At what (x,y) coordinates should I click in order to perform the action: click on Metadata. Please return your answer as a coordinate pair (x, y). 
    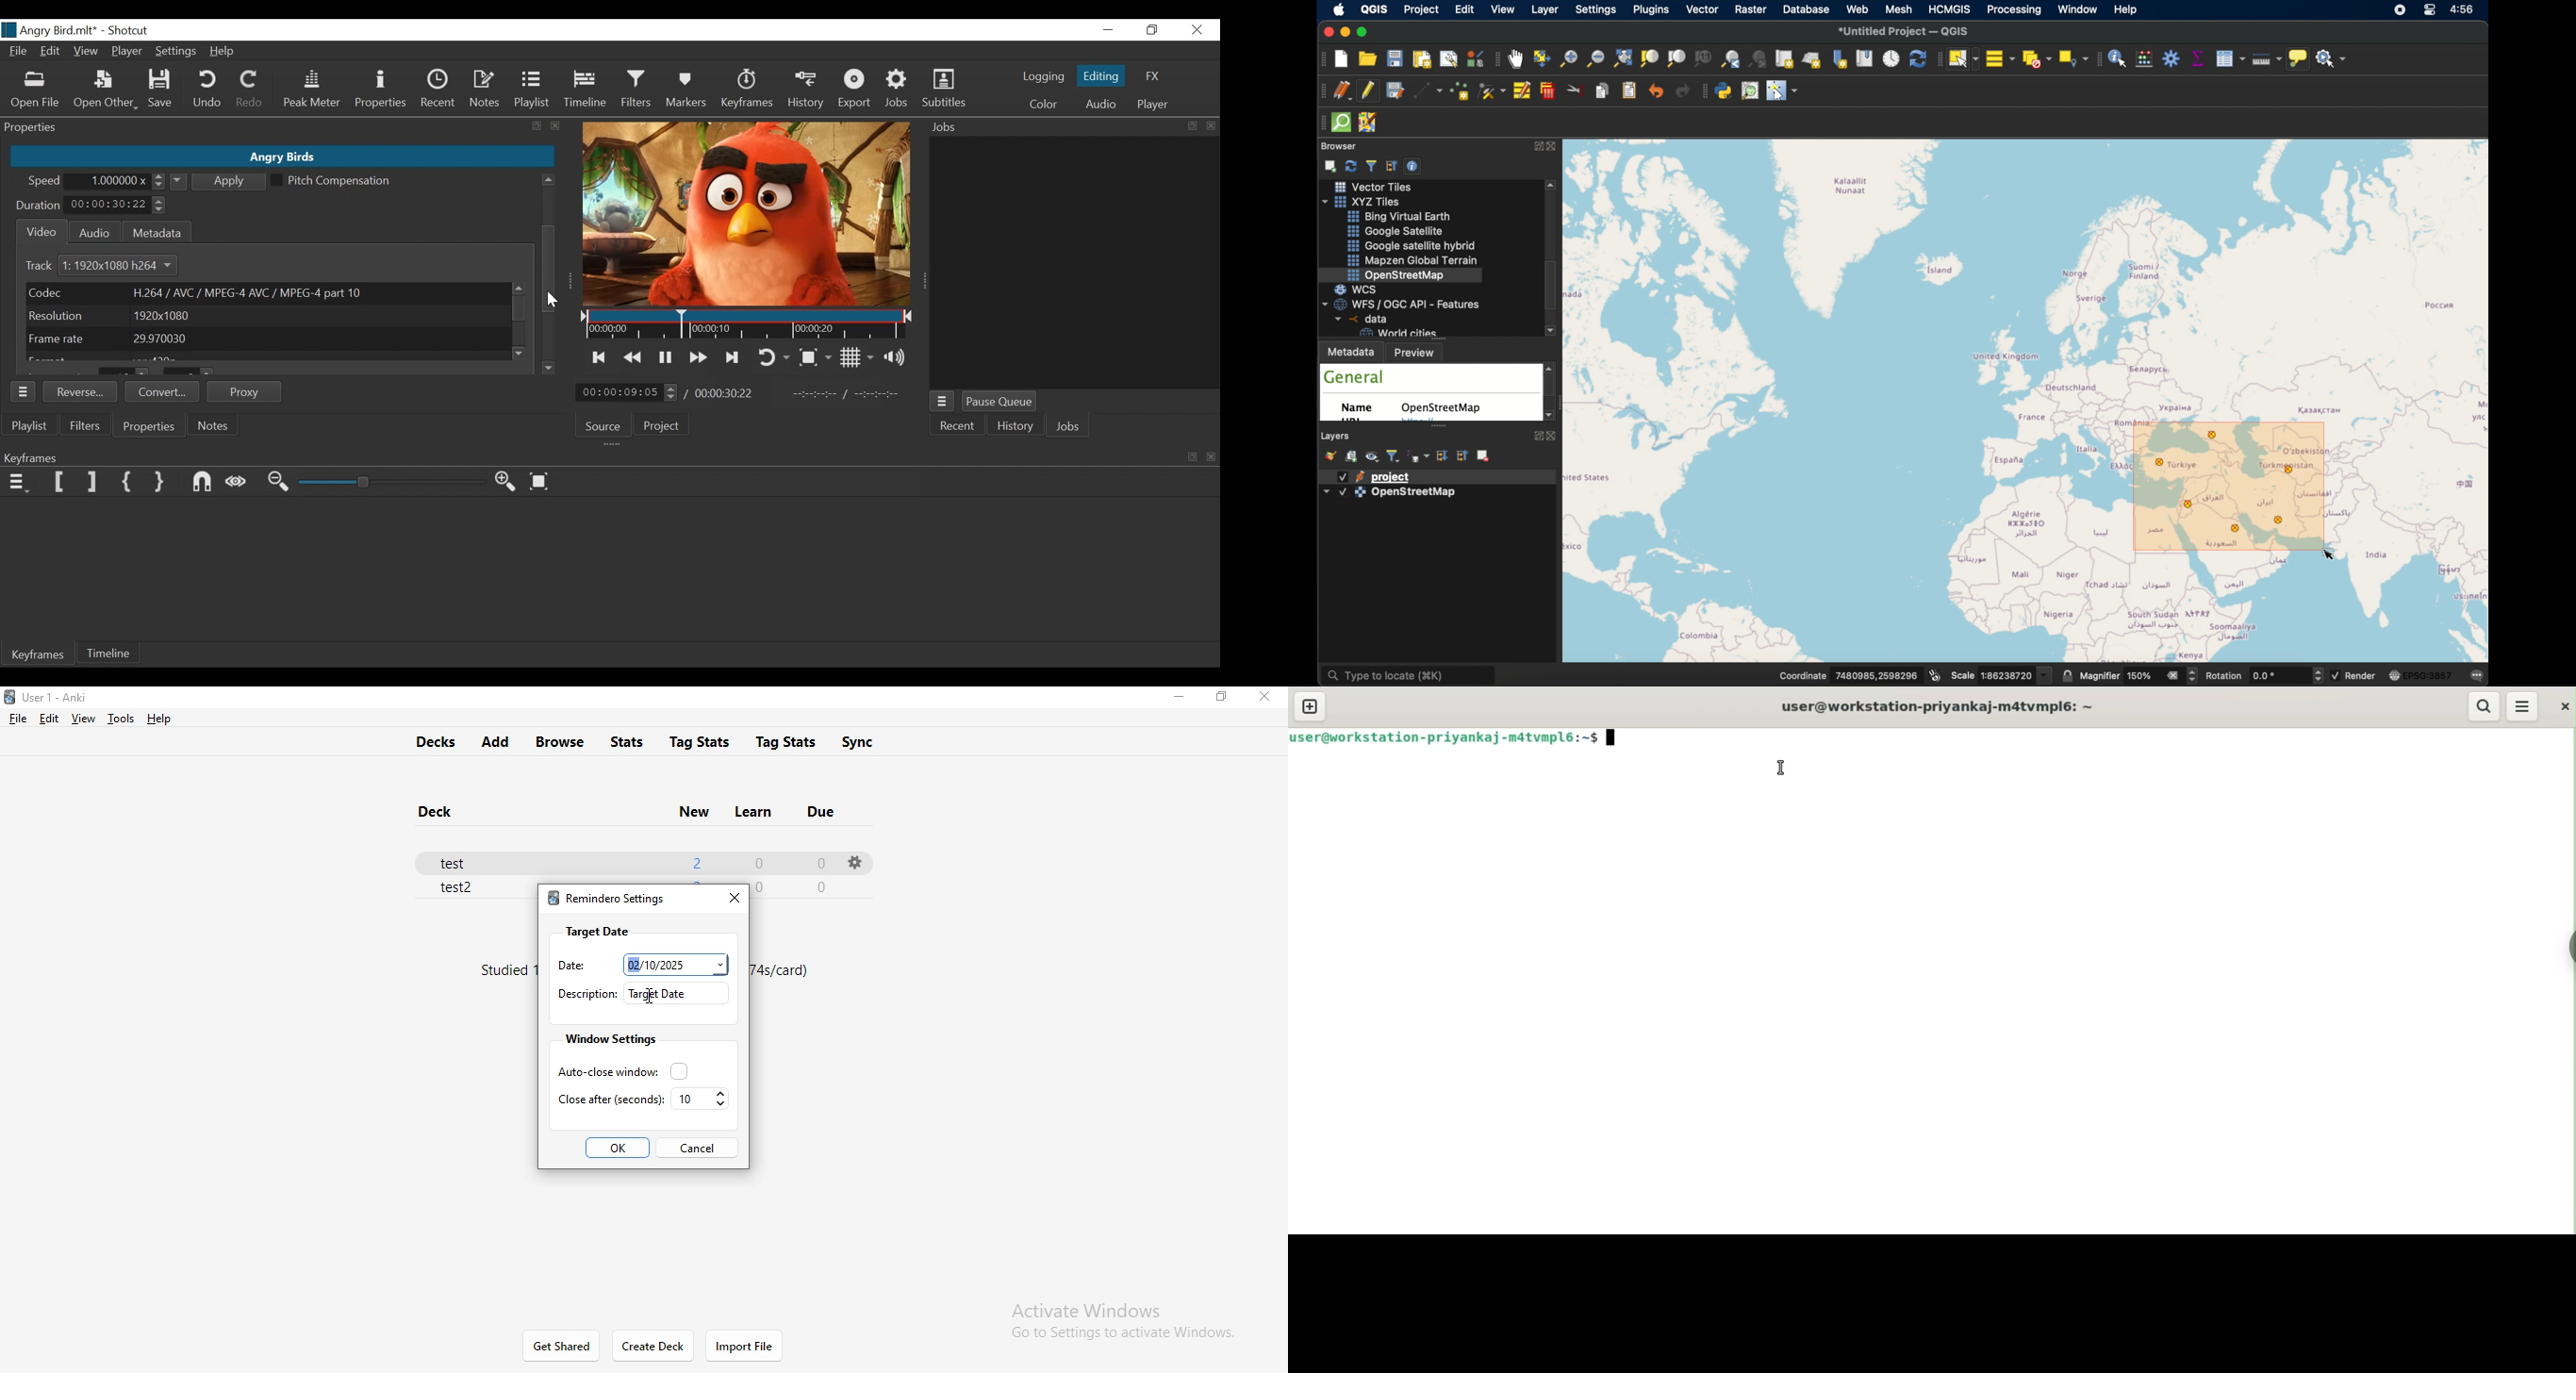
    Looking at the image, I should click on (156, 231).